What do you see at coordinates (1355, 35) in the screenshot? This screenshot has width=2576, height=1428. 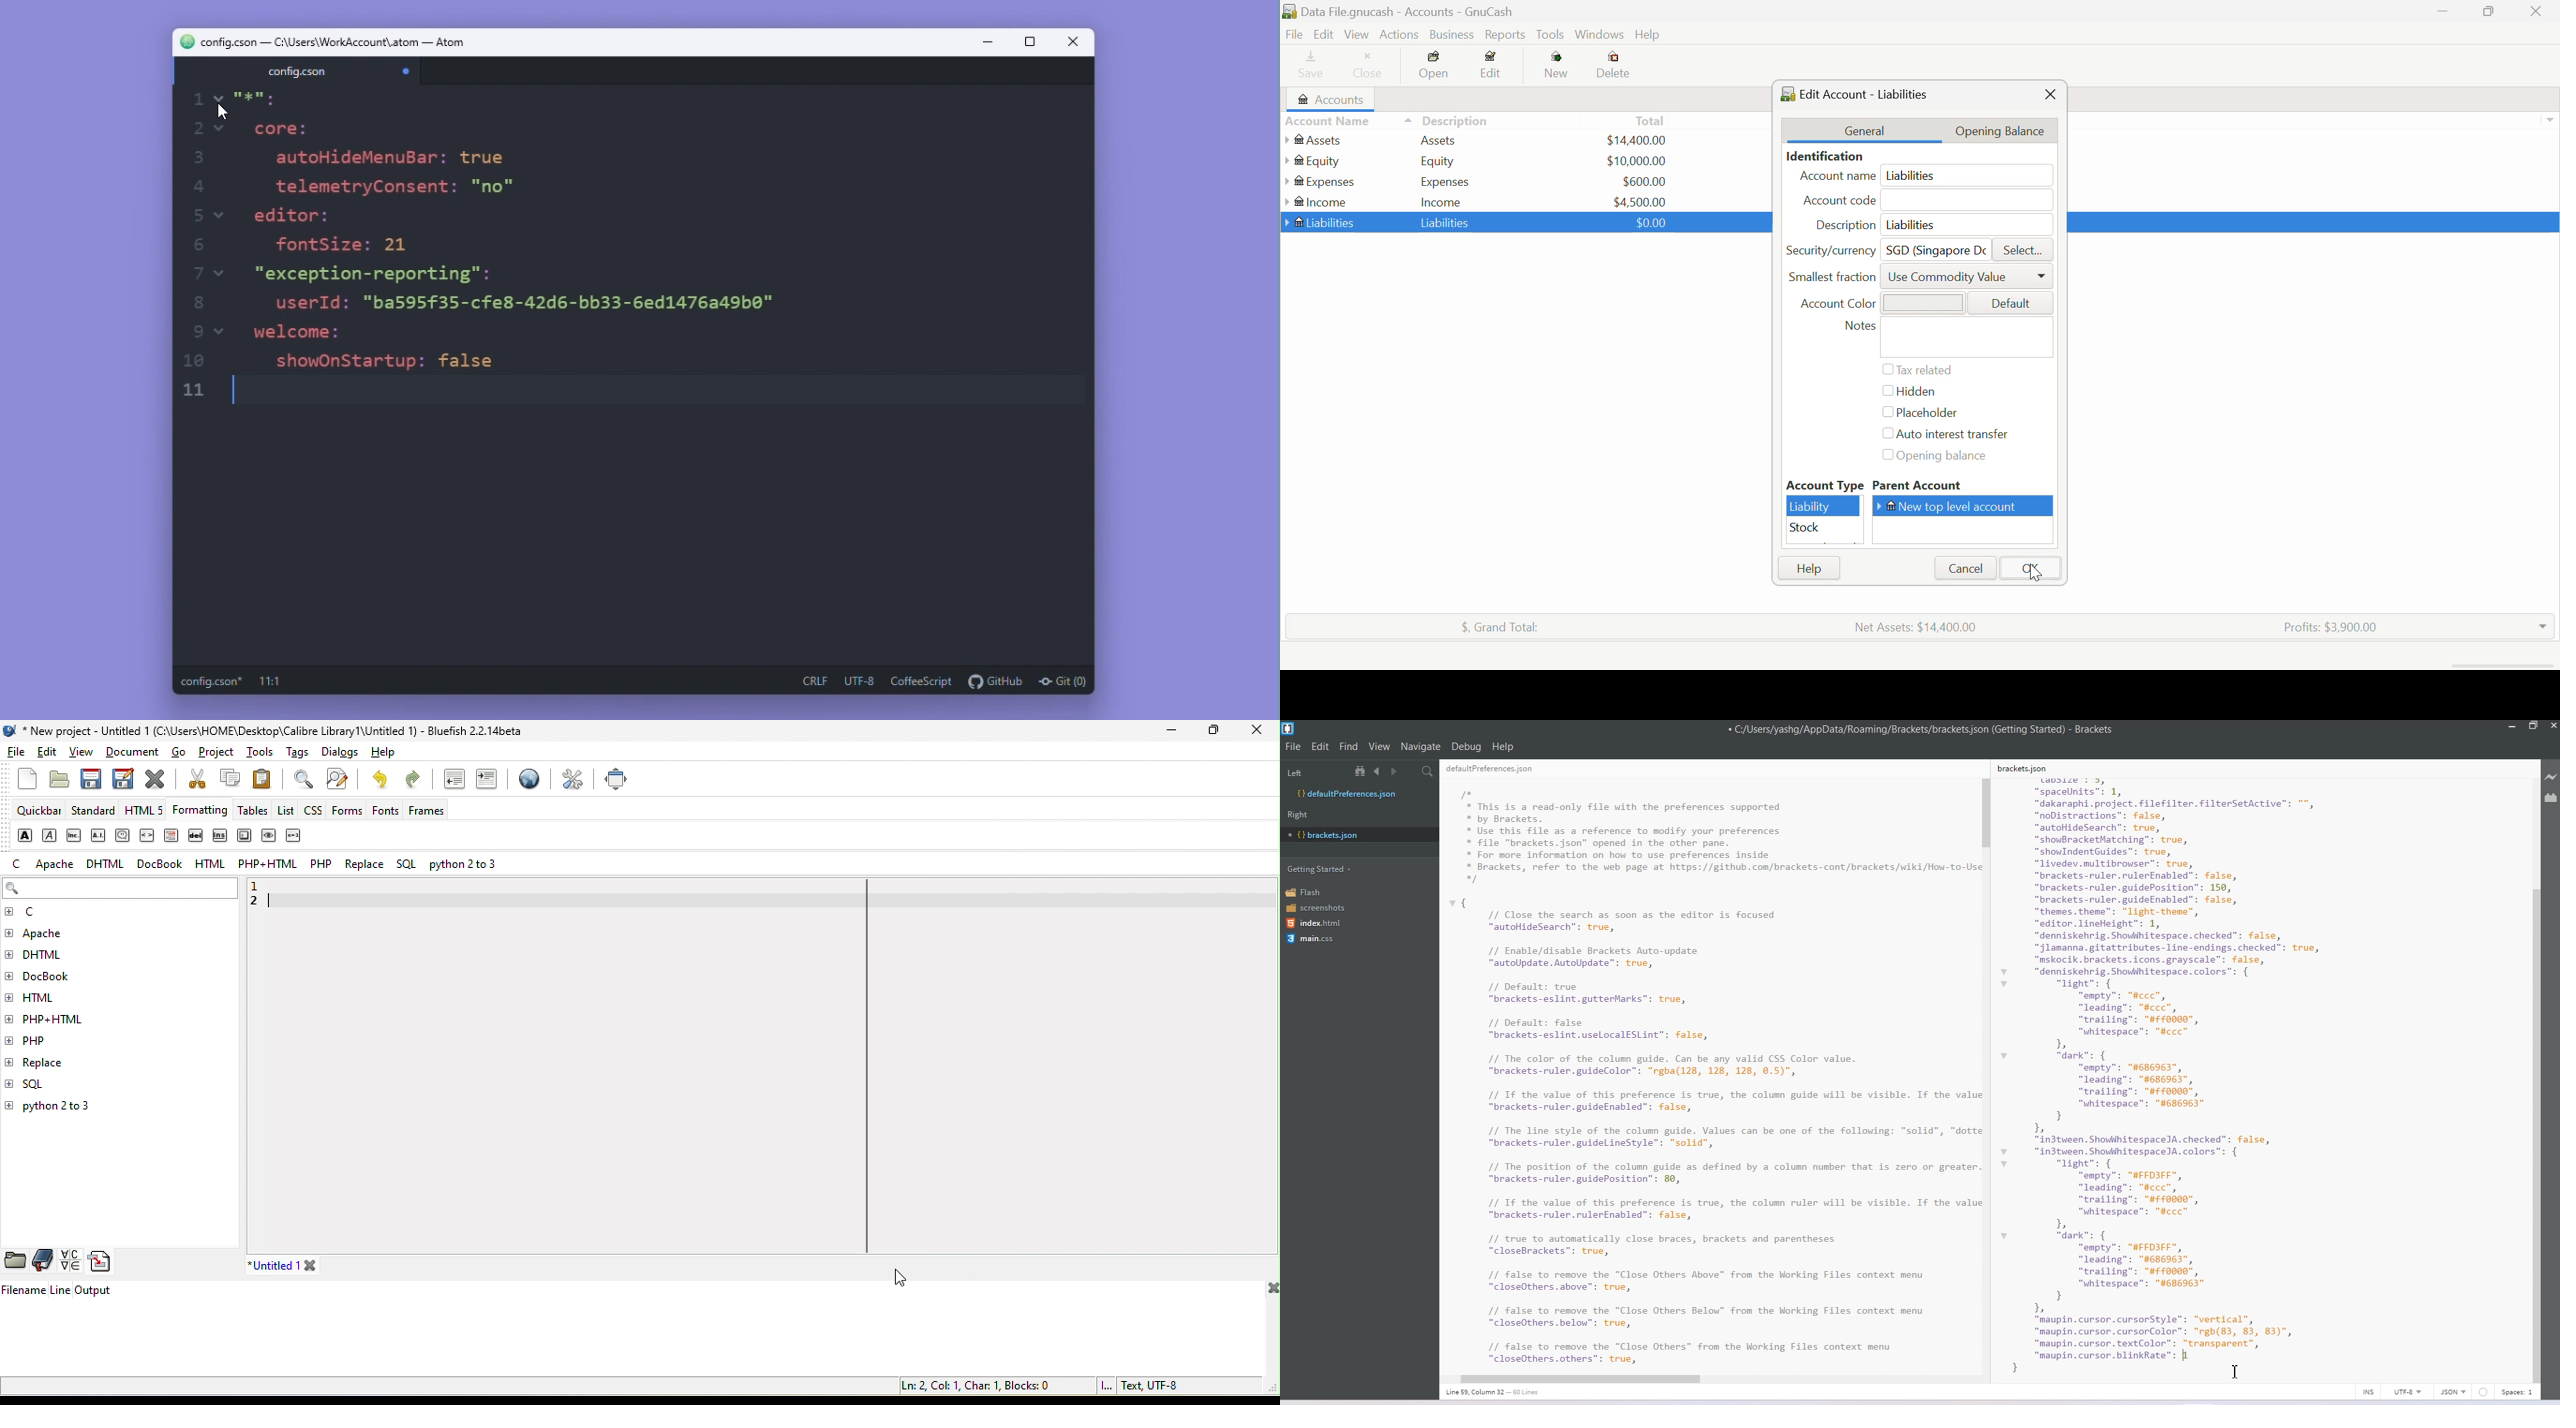 I see `View` at bounding box center [1355, 35].